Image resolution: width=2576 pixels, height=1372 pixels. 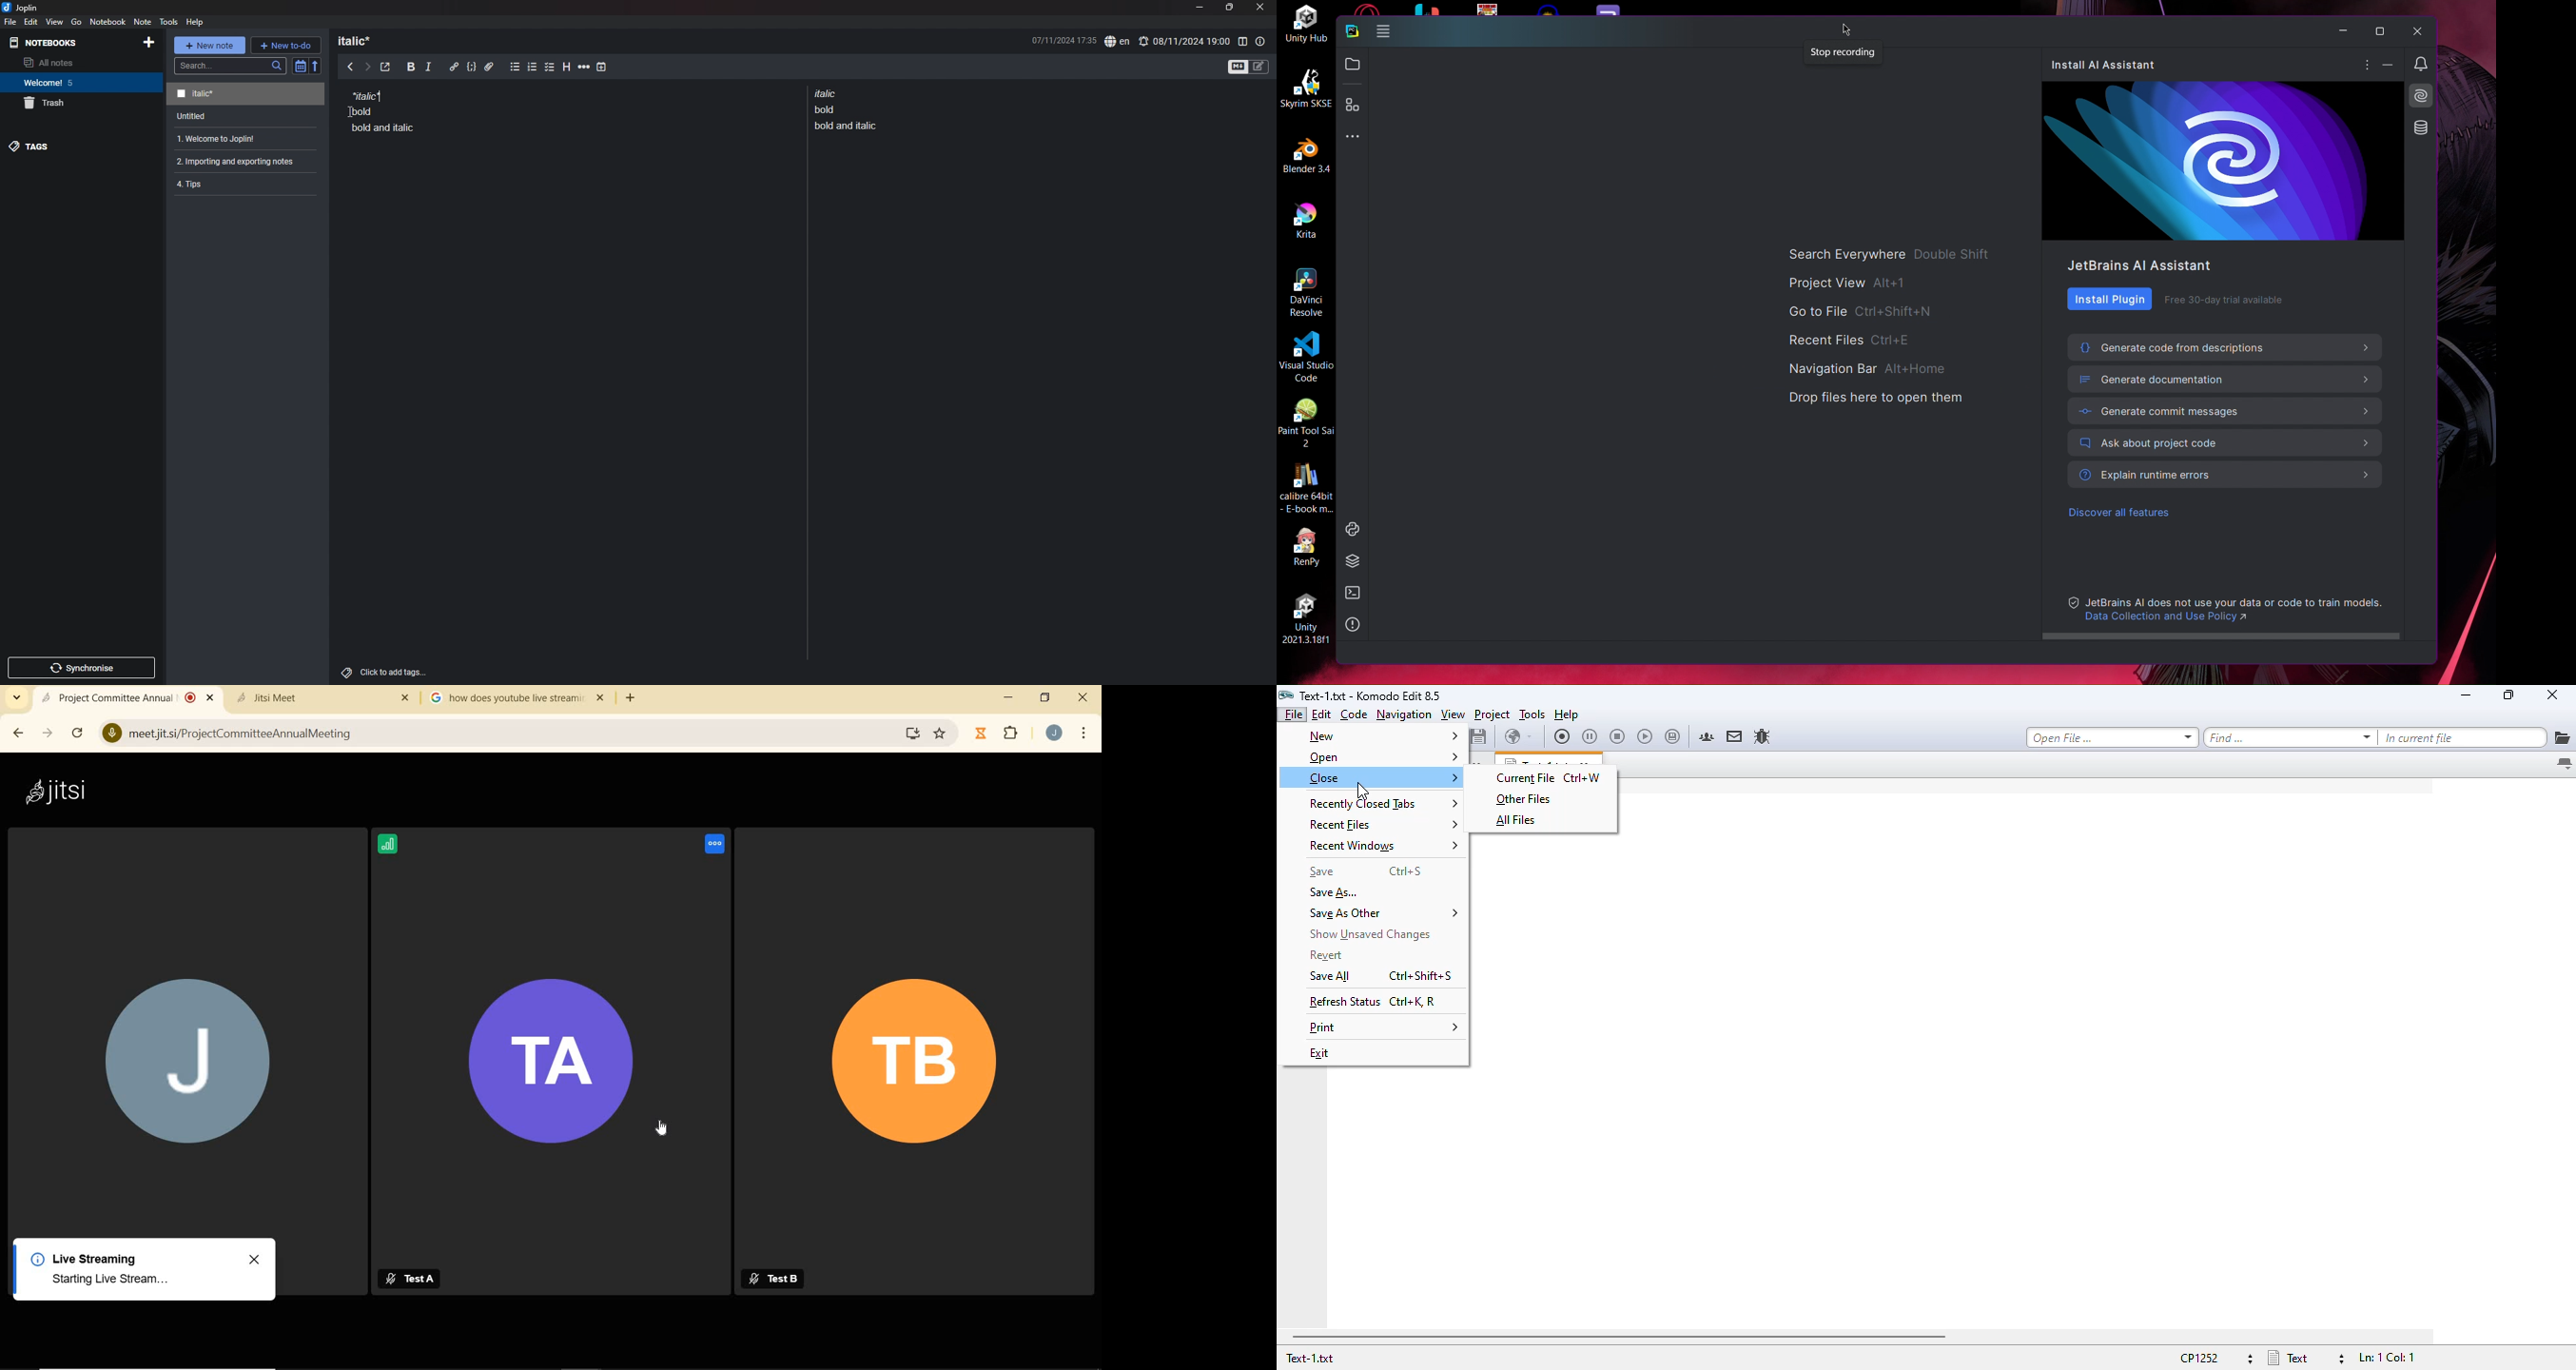 What do you see at coordinates (2141, 265) in the screenshot?
I see `JetBrains AI Assisstant` at bounding box center [2141, 265].